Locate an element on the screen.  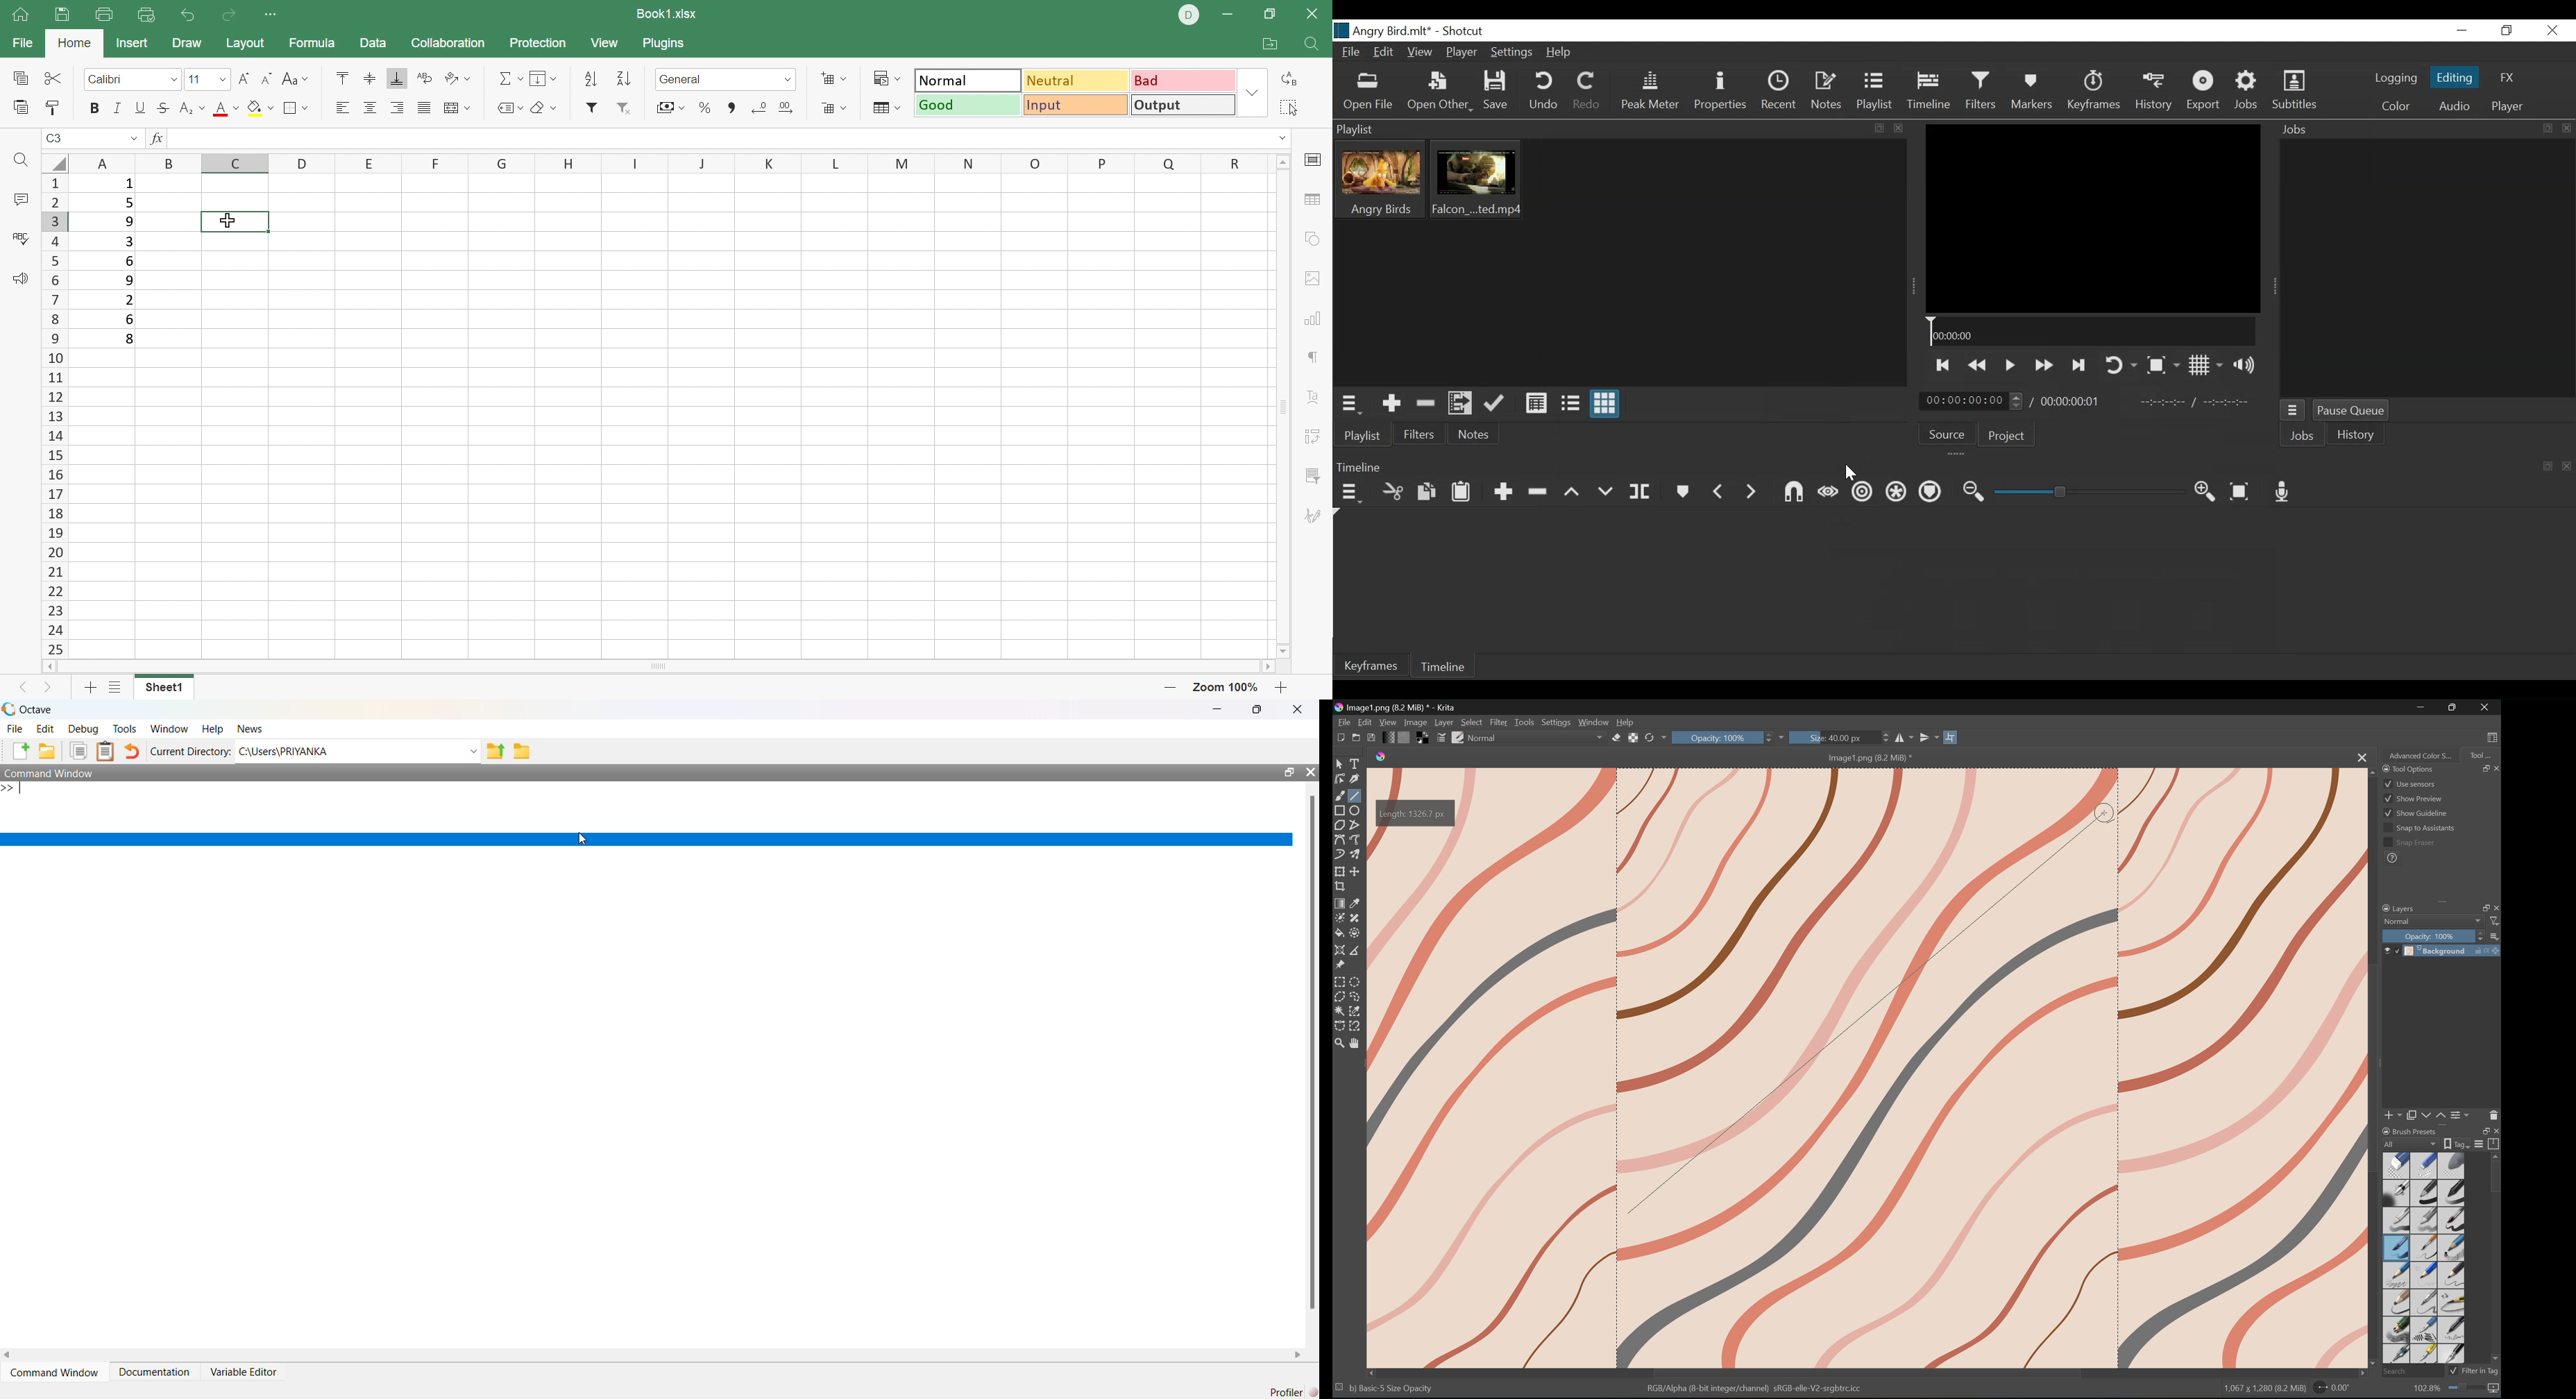
Subtitles is located at coordinates (2297, 91).